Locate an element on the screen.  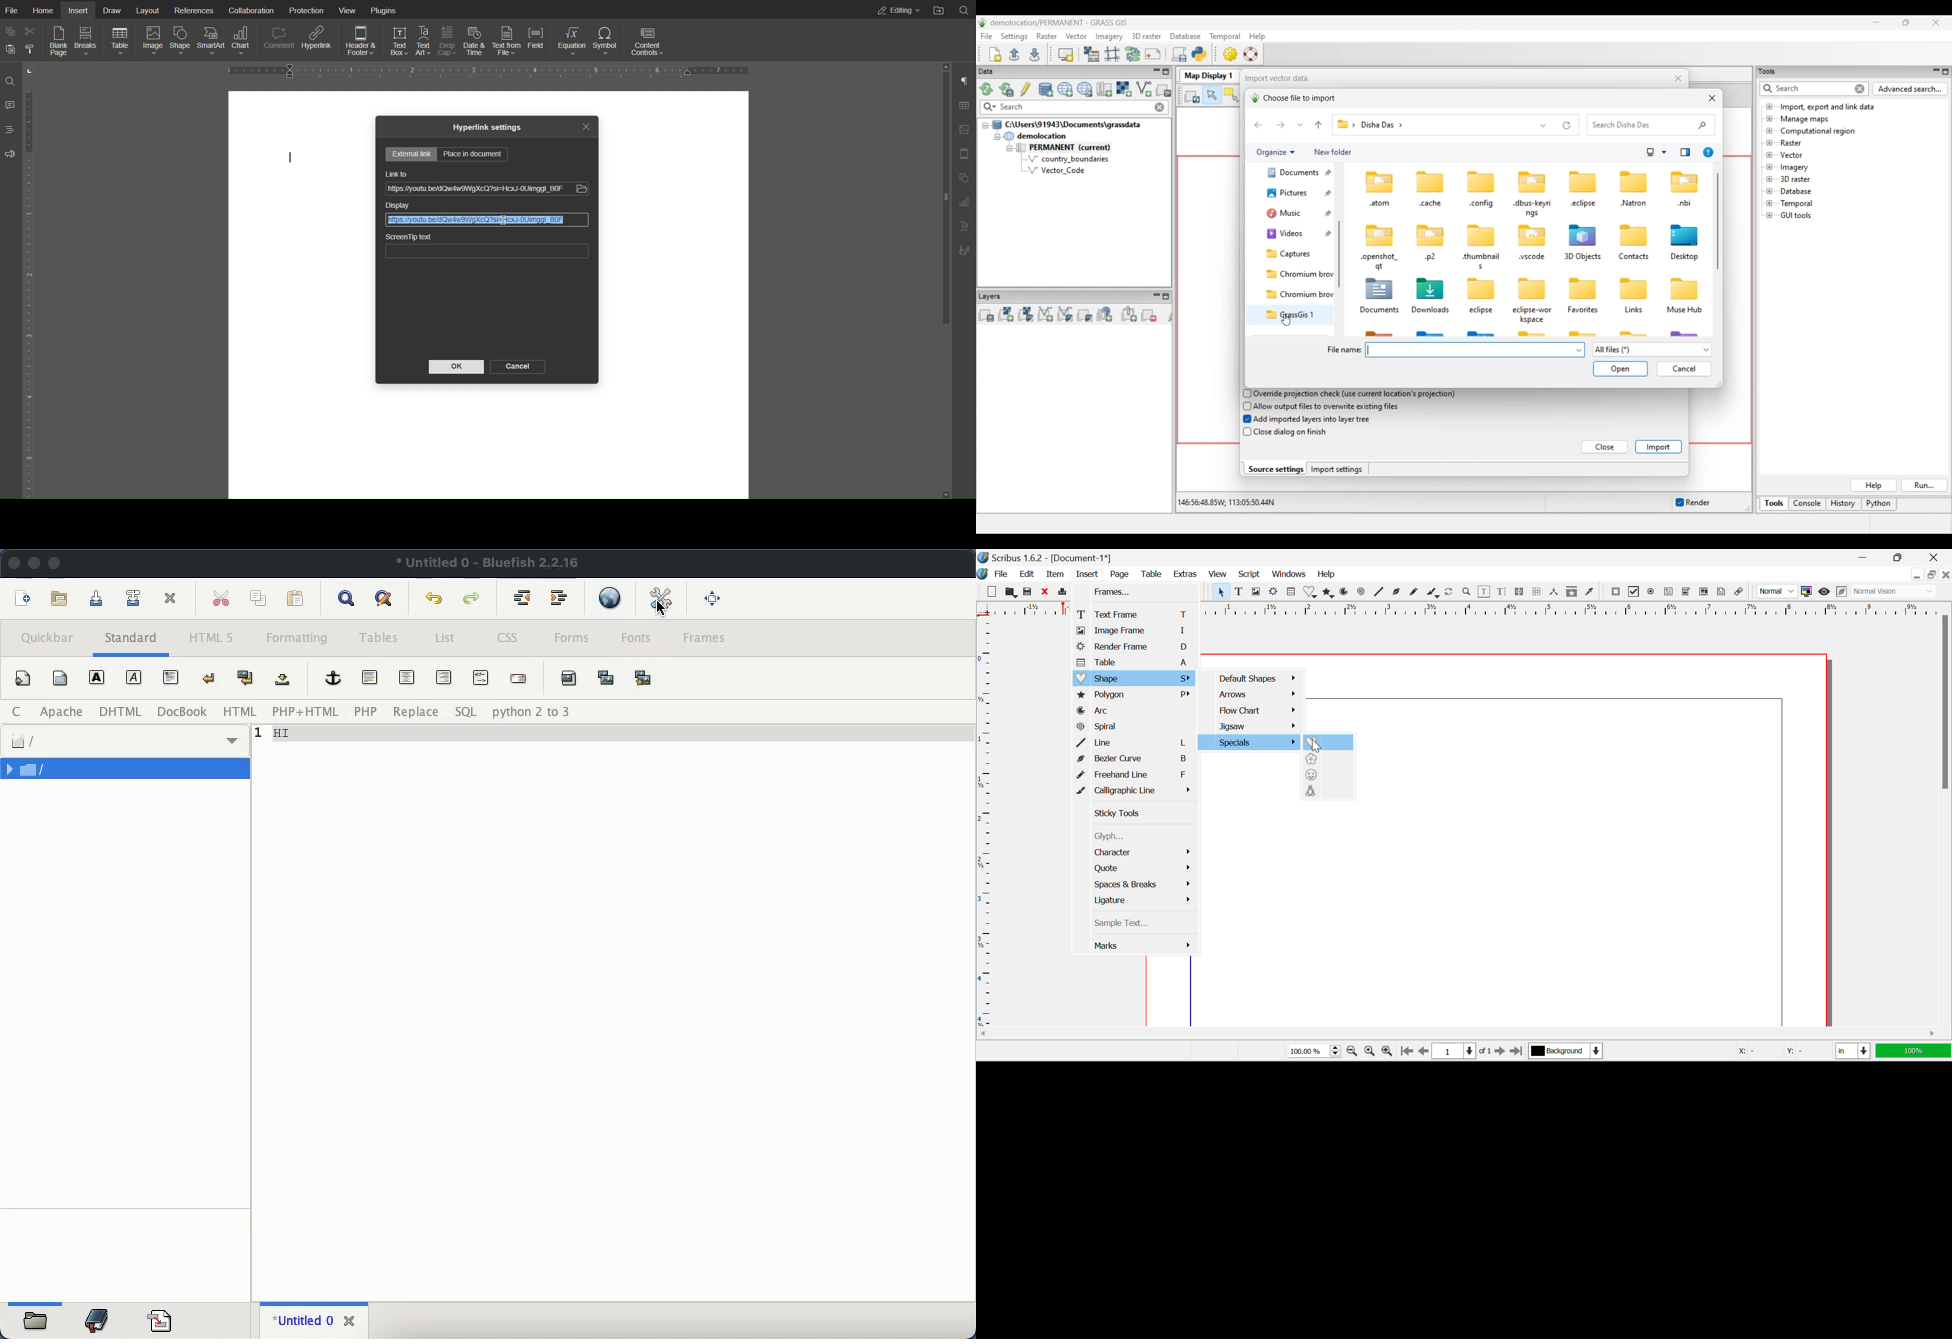
untitled 0 - bluefish is located at coordinates (489, 564).